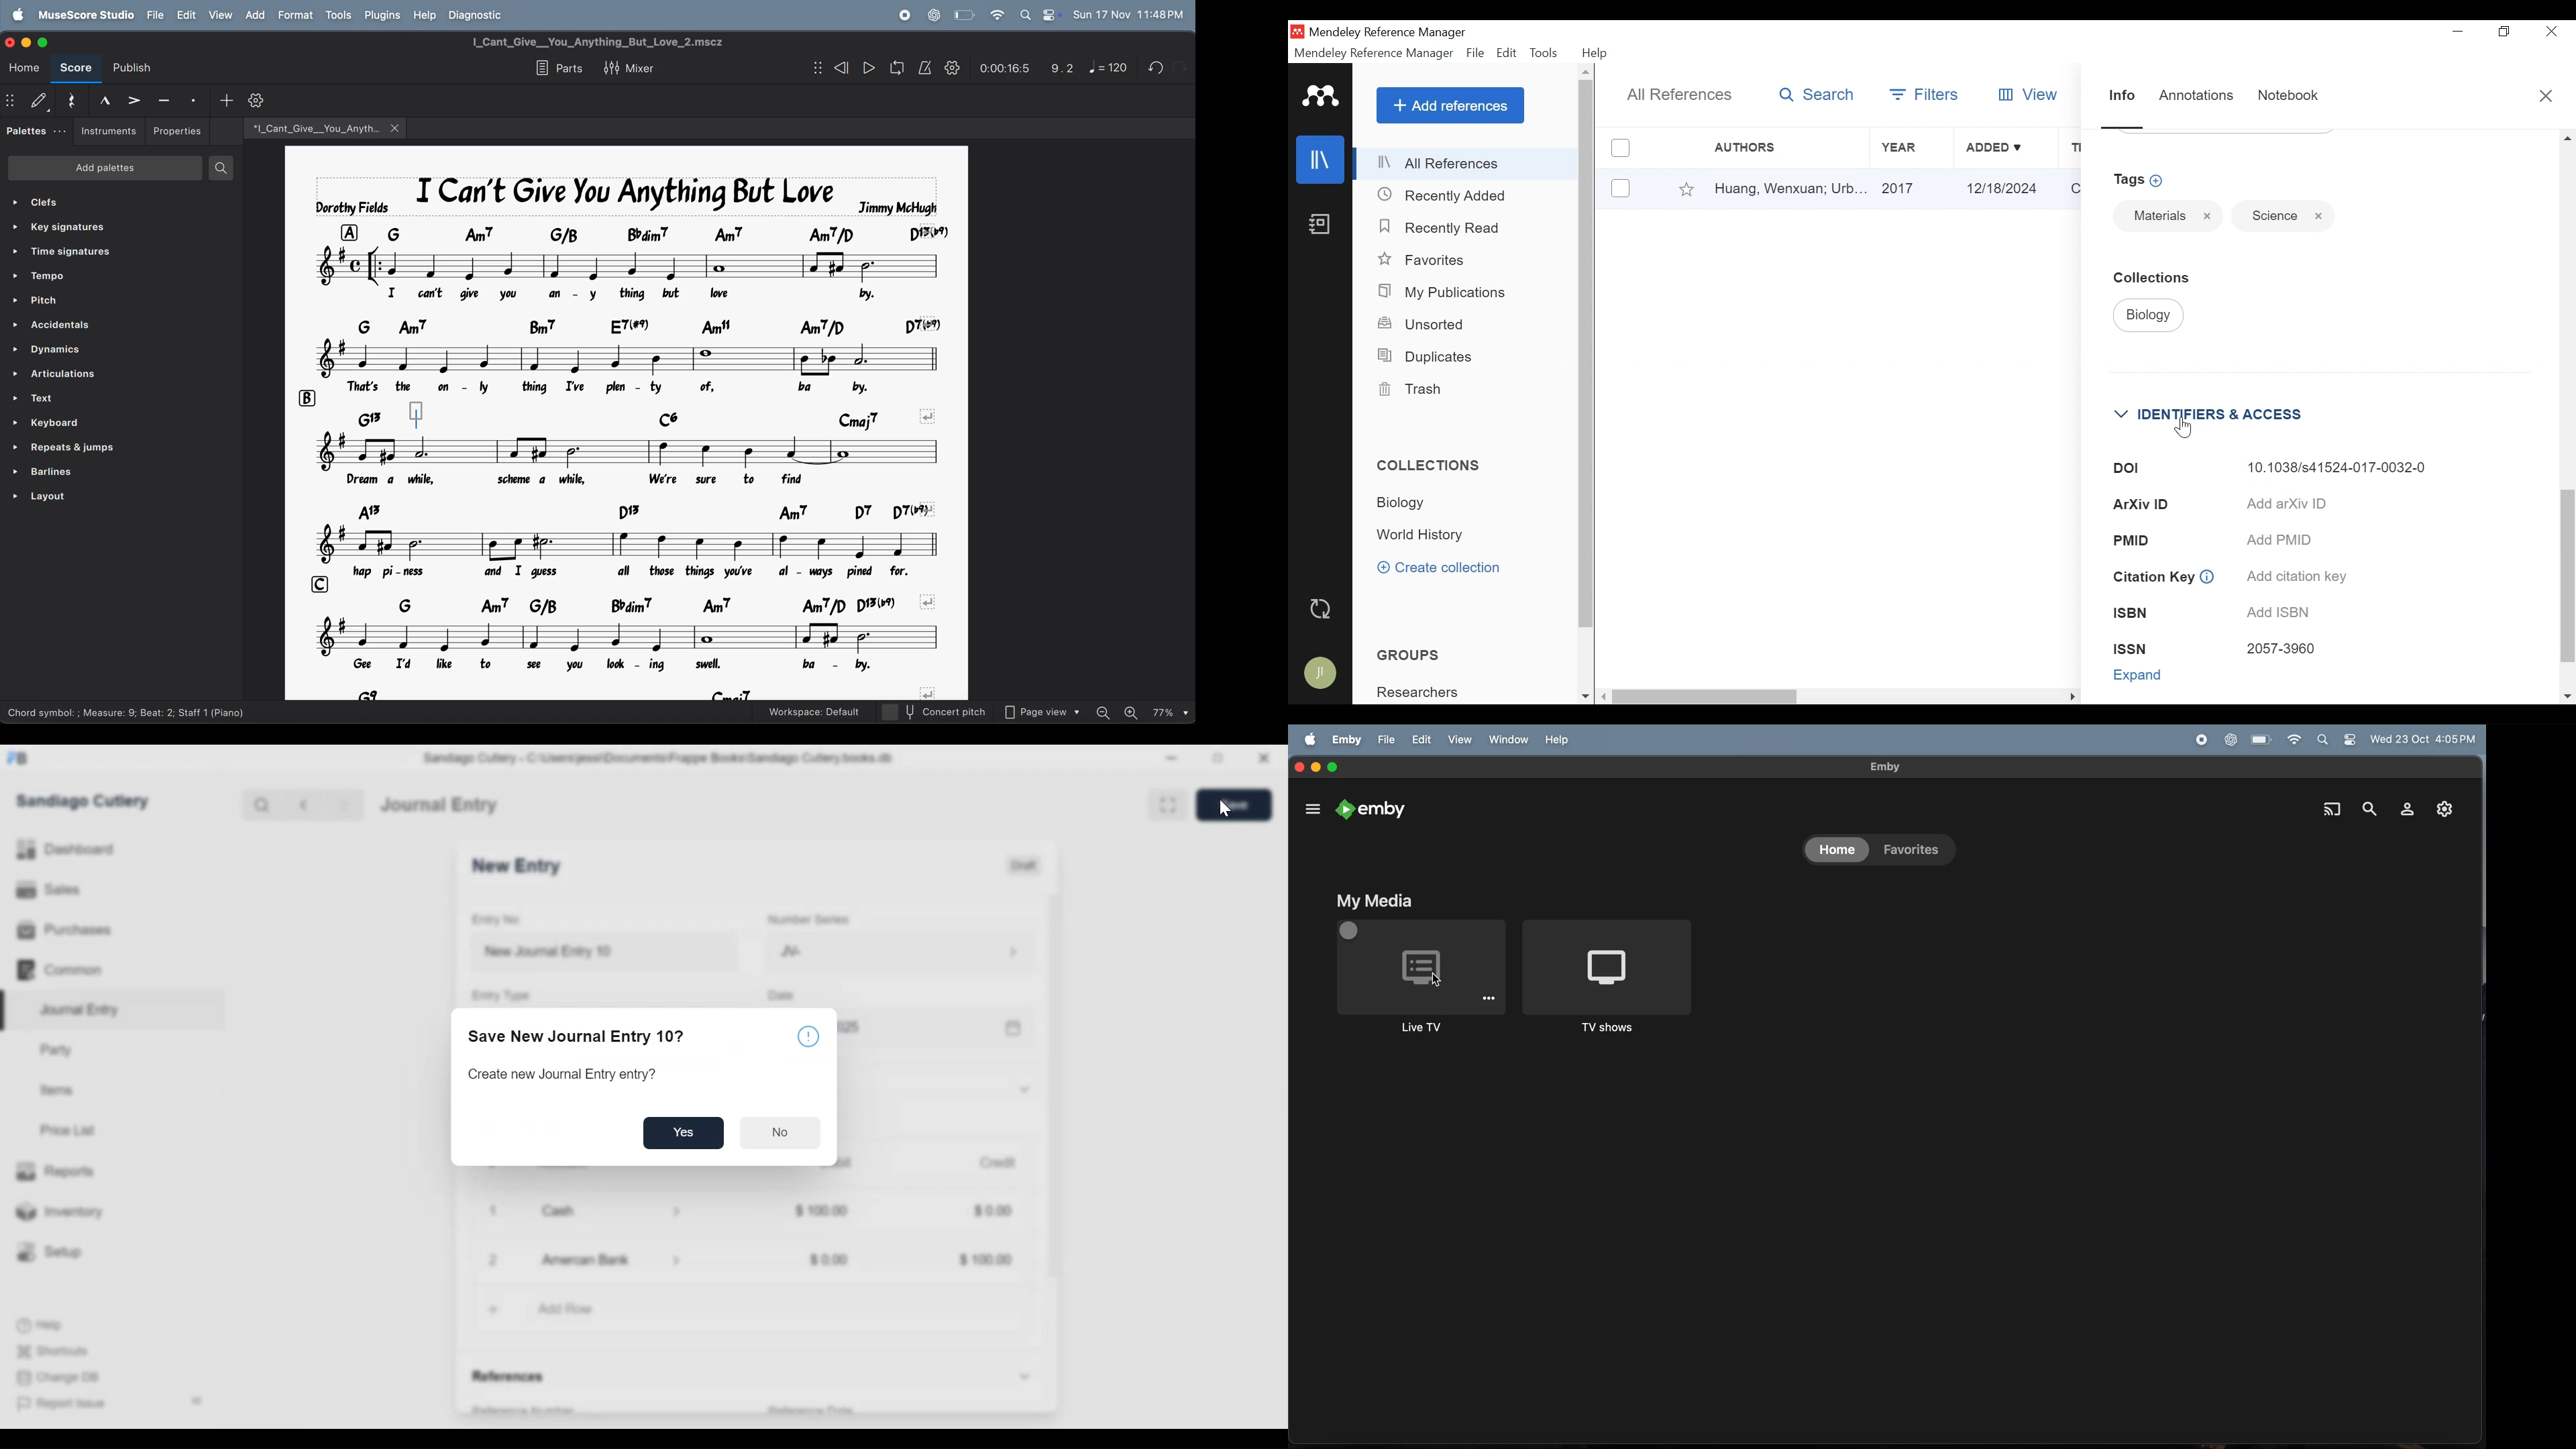 Image resolution: width=2576 pixels, height=1456 pixels. Describe the element at coordinates (1545, 53) in the screenshot. I see `Tools` at that location.